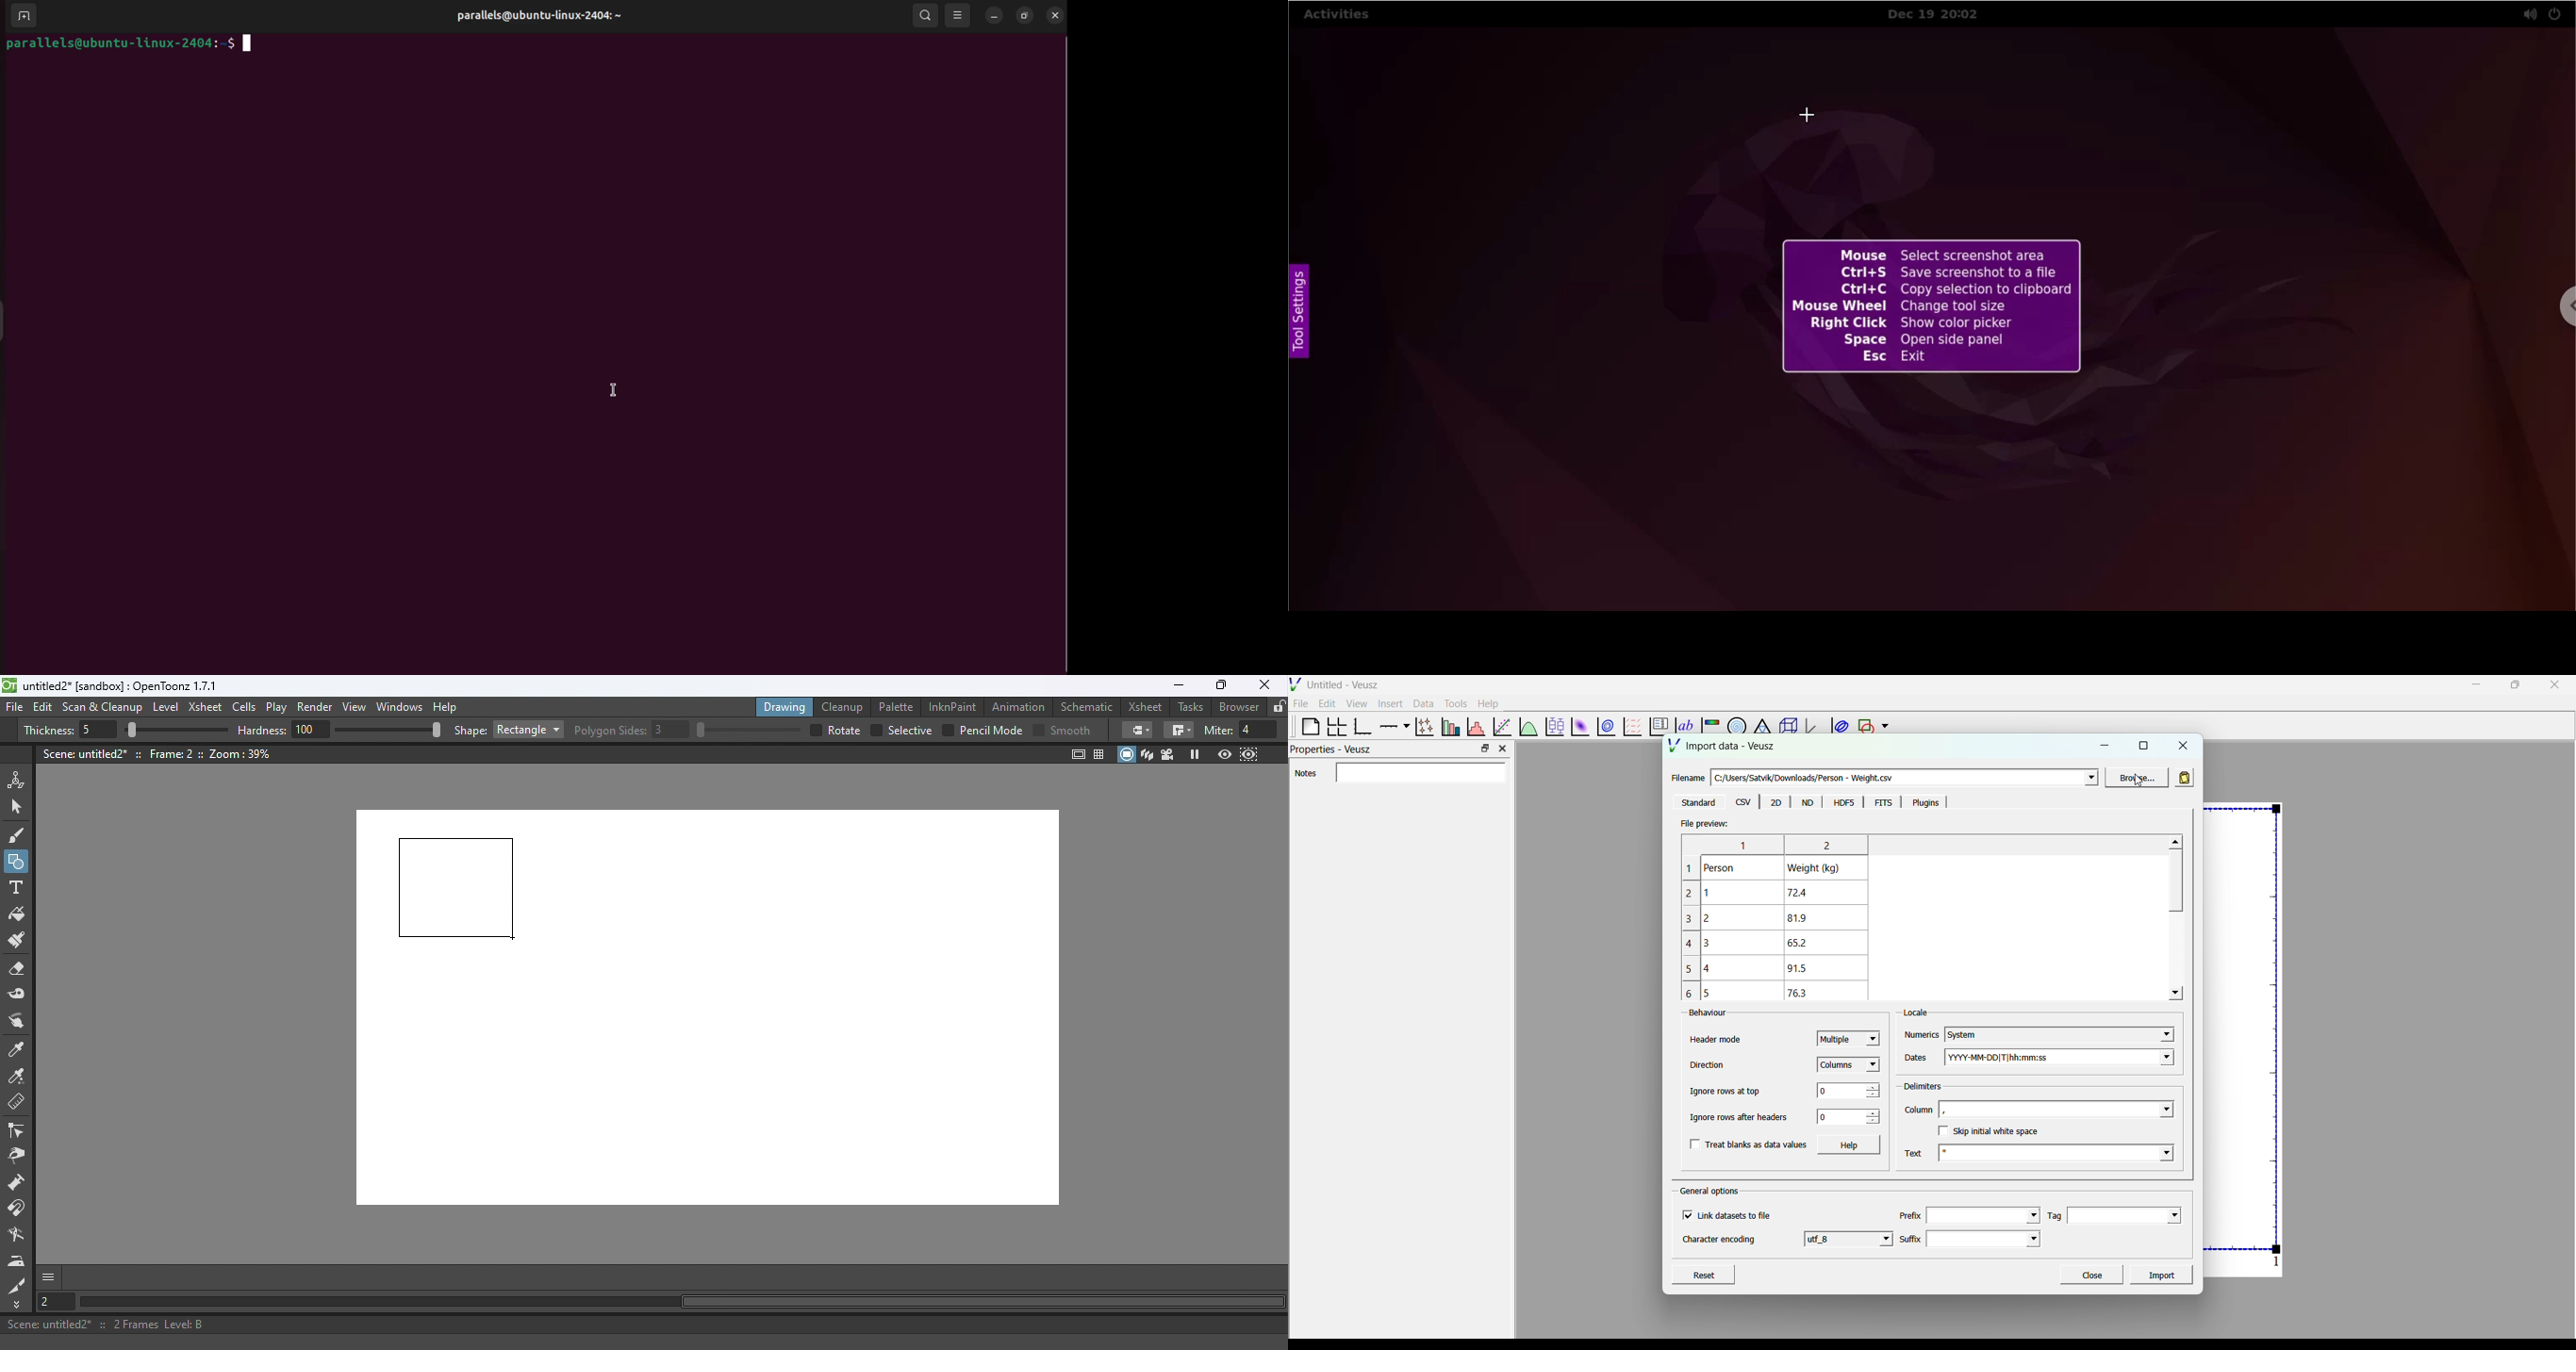 Image resolution: width=2576 pixels, height=1372 pixels. Describe the element at coordinates (26, 15) in the screenshot. I see `add terminal` at that location.